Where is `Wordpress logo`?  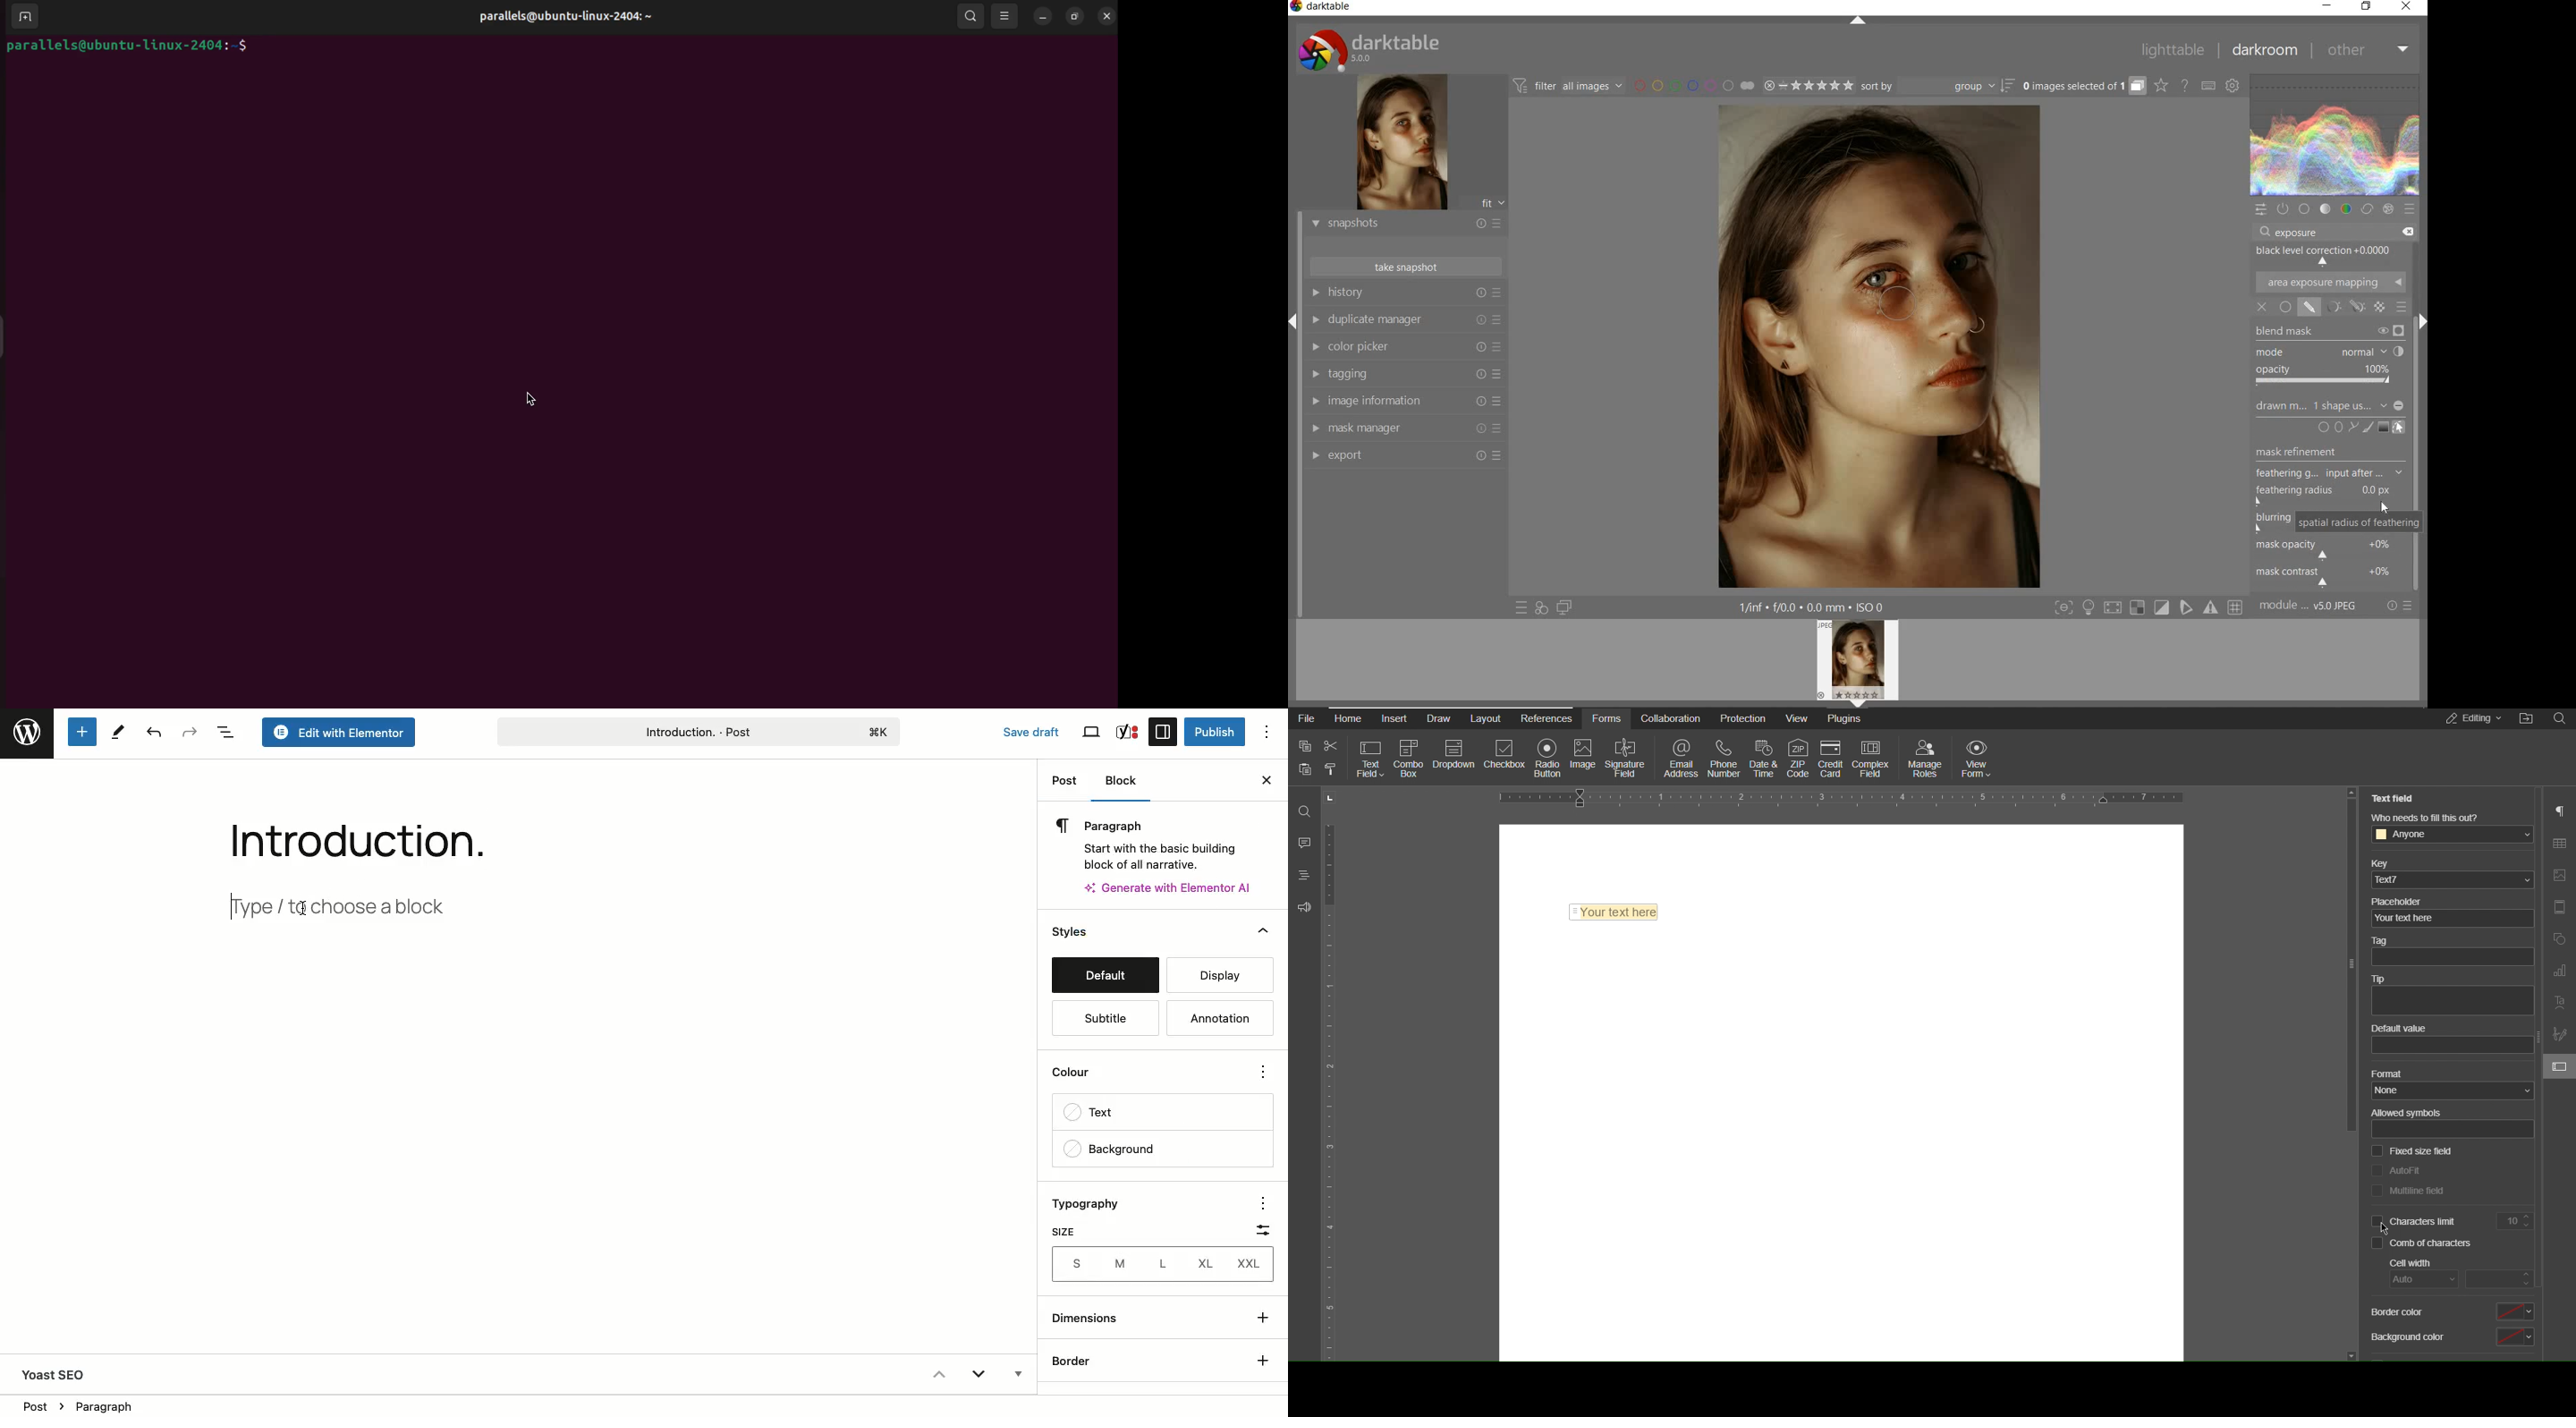
Wordpress logo is located at coordinates (27, 733).